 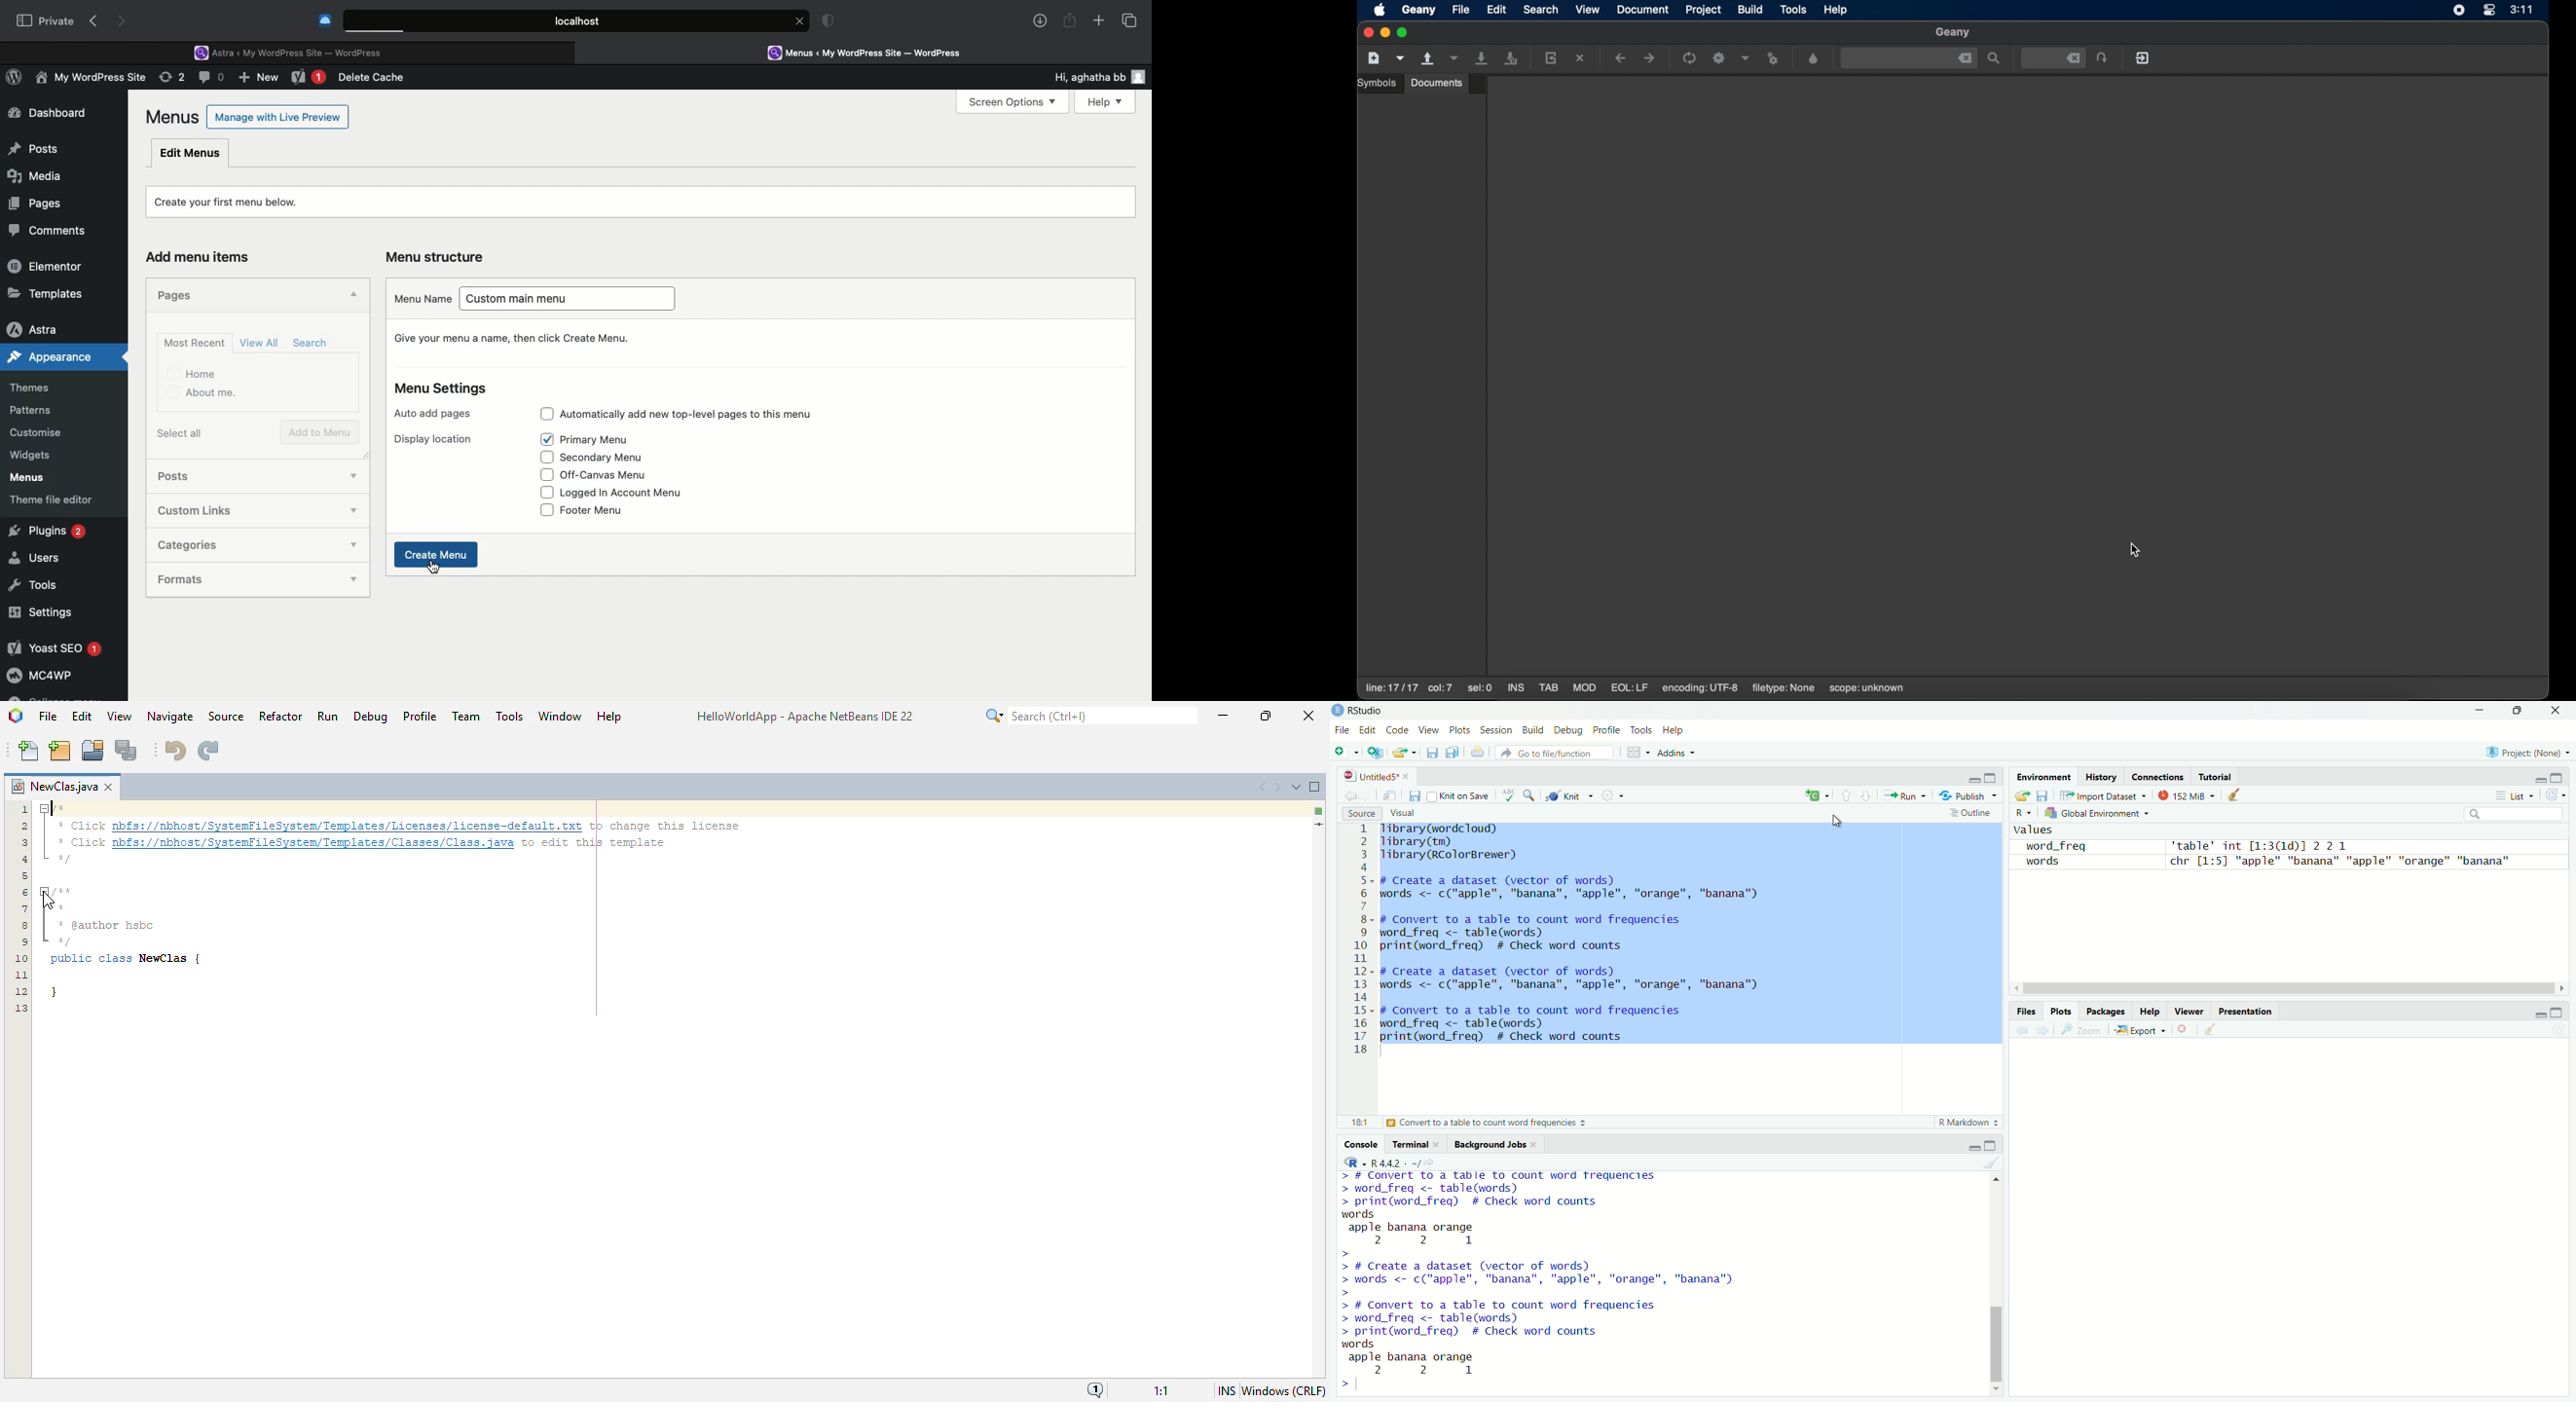 What do you see at coordinates (1142, 77) in the screenshot?
I see `user icon` at bounding box center [1142, 77].